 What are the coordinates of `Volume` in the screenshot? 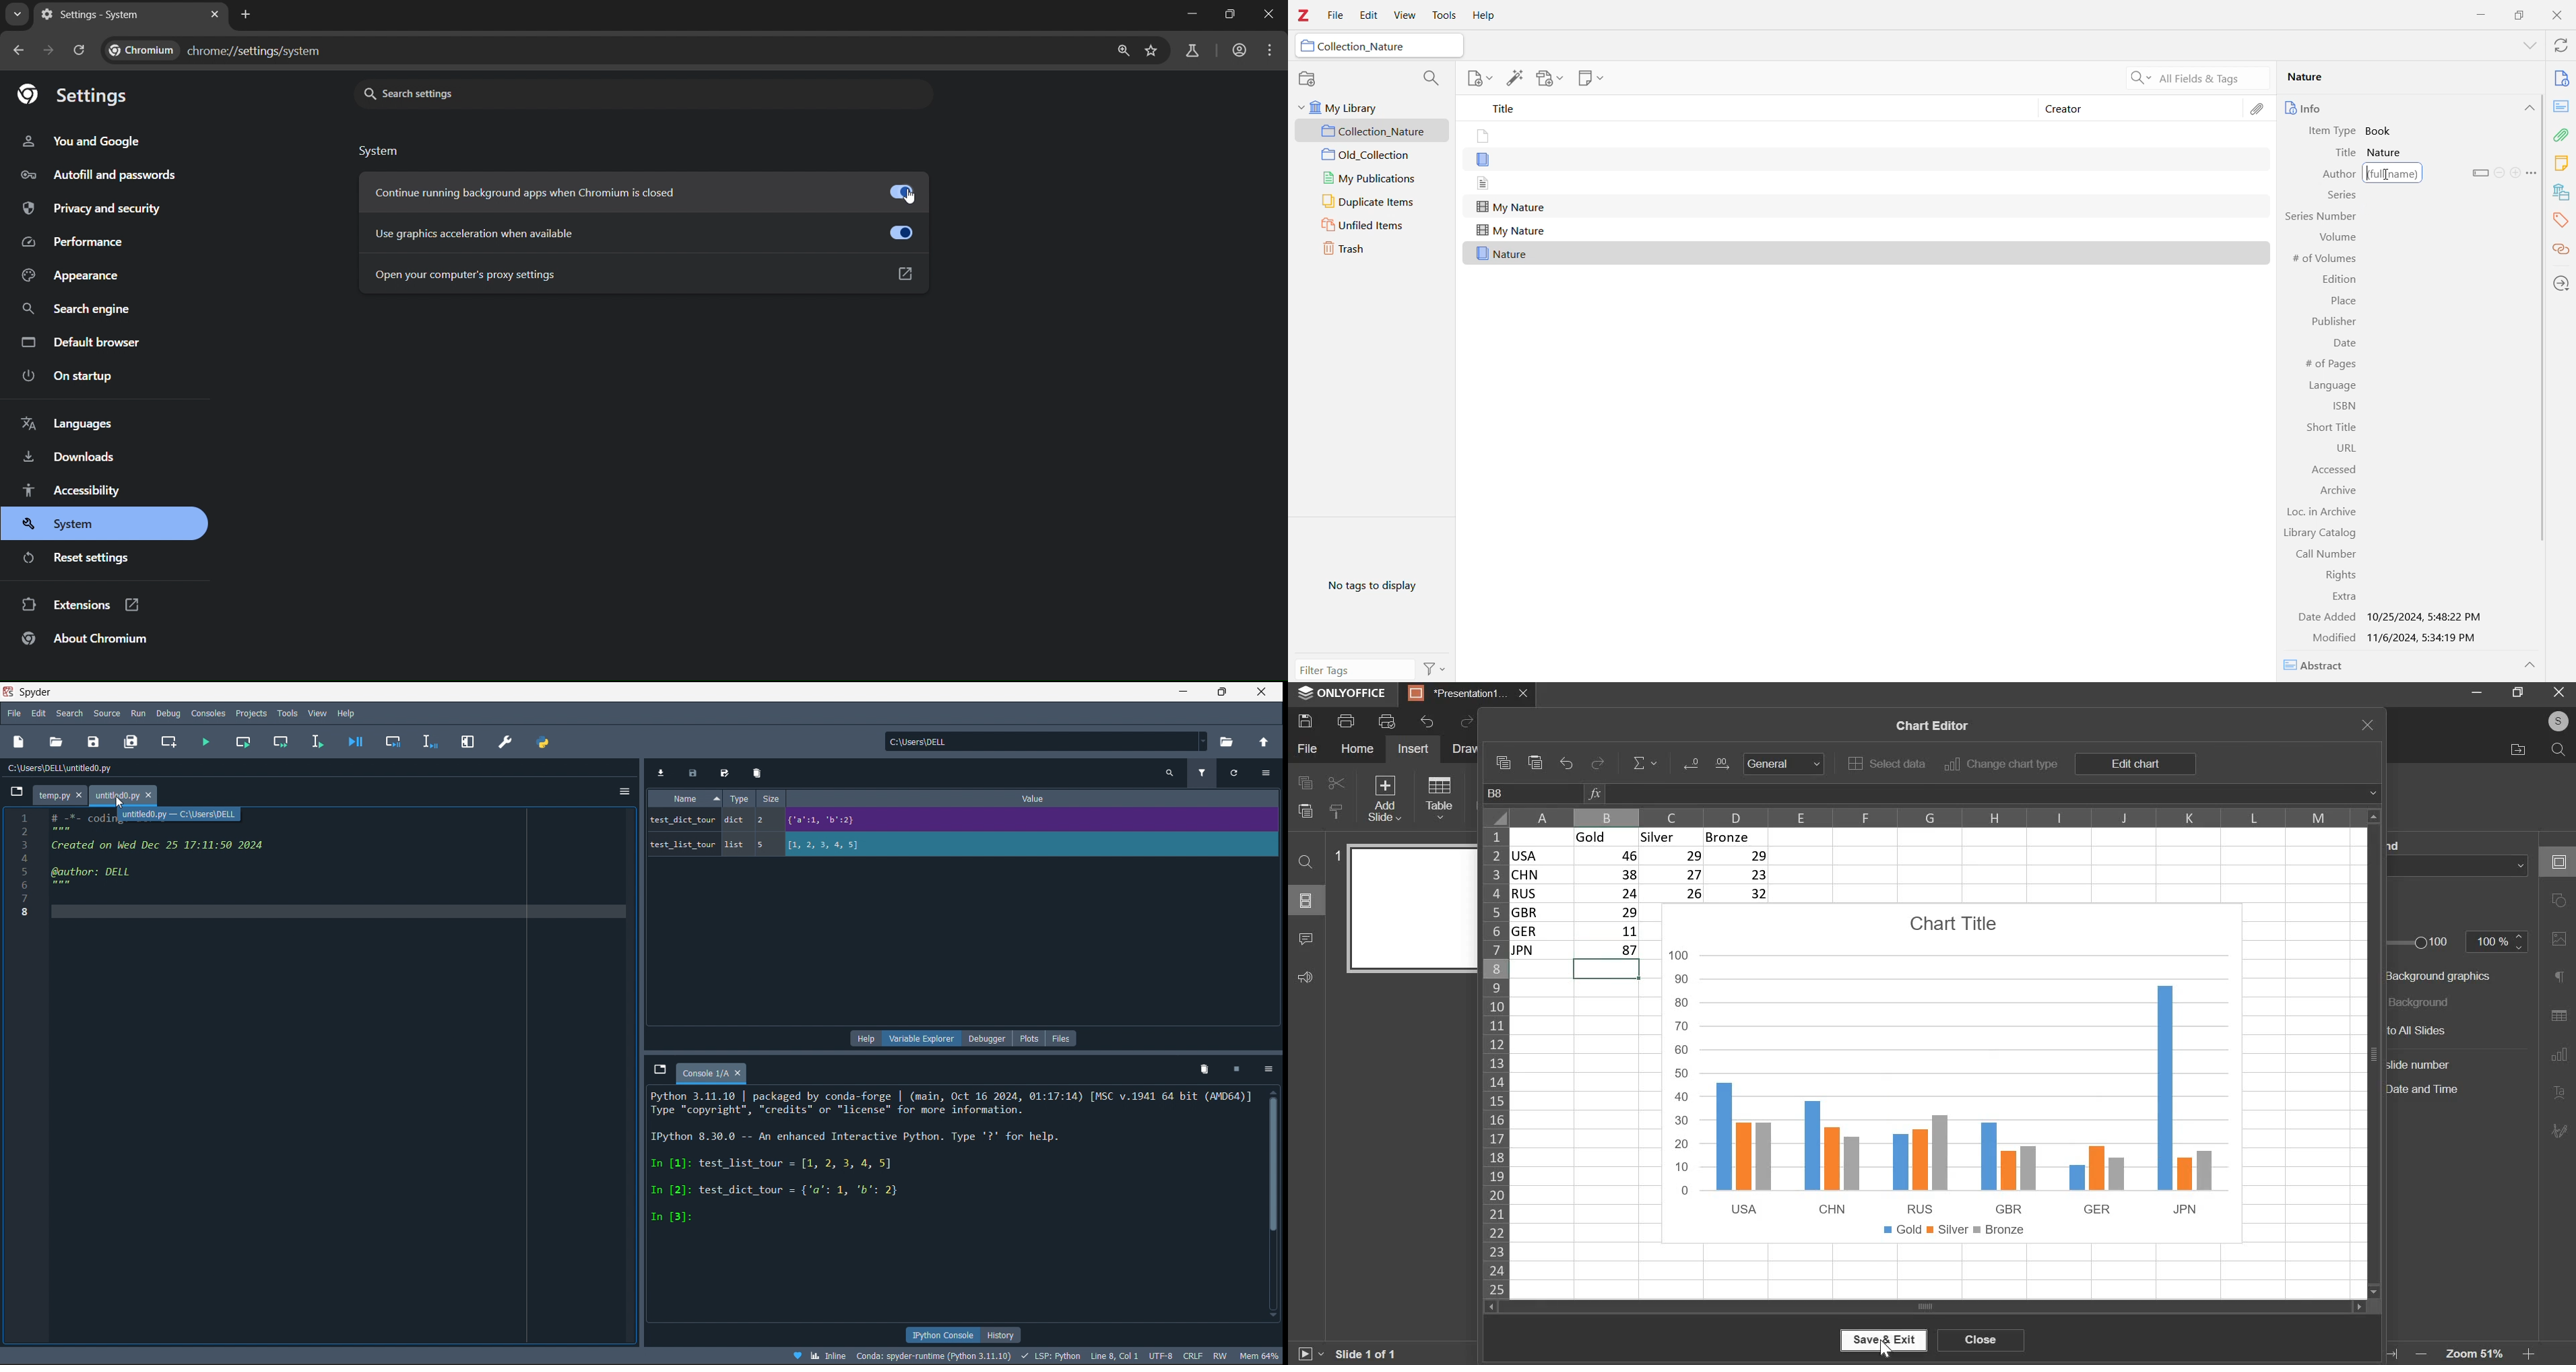 It's located at (2336, 237).